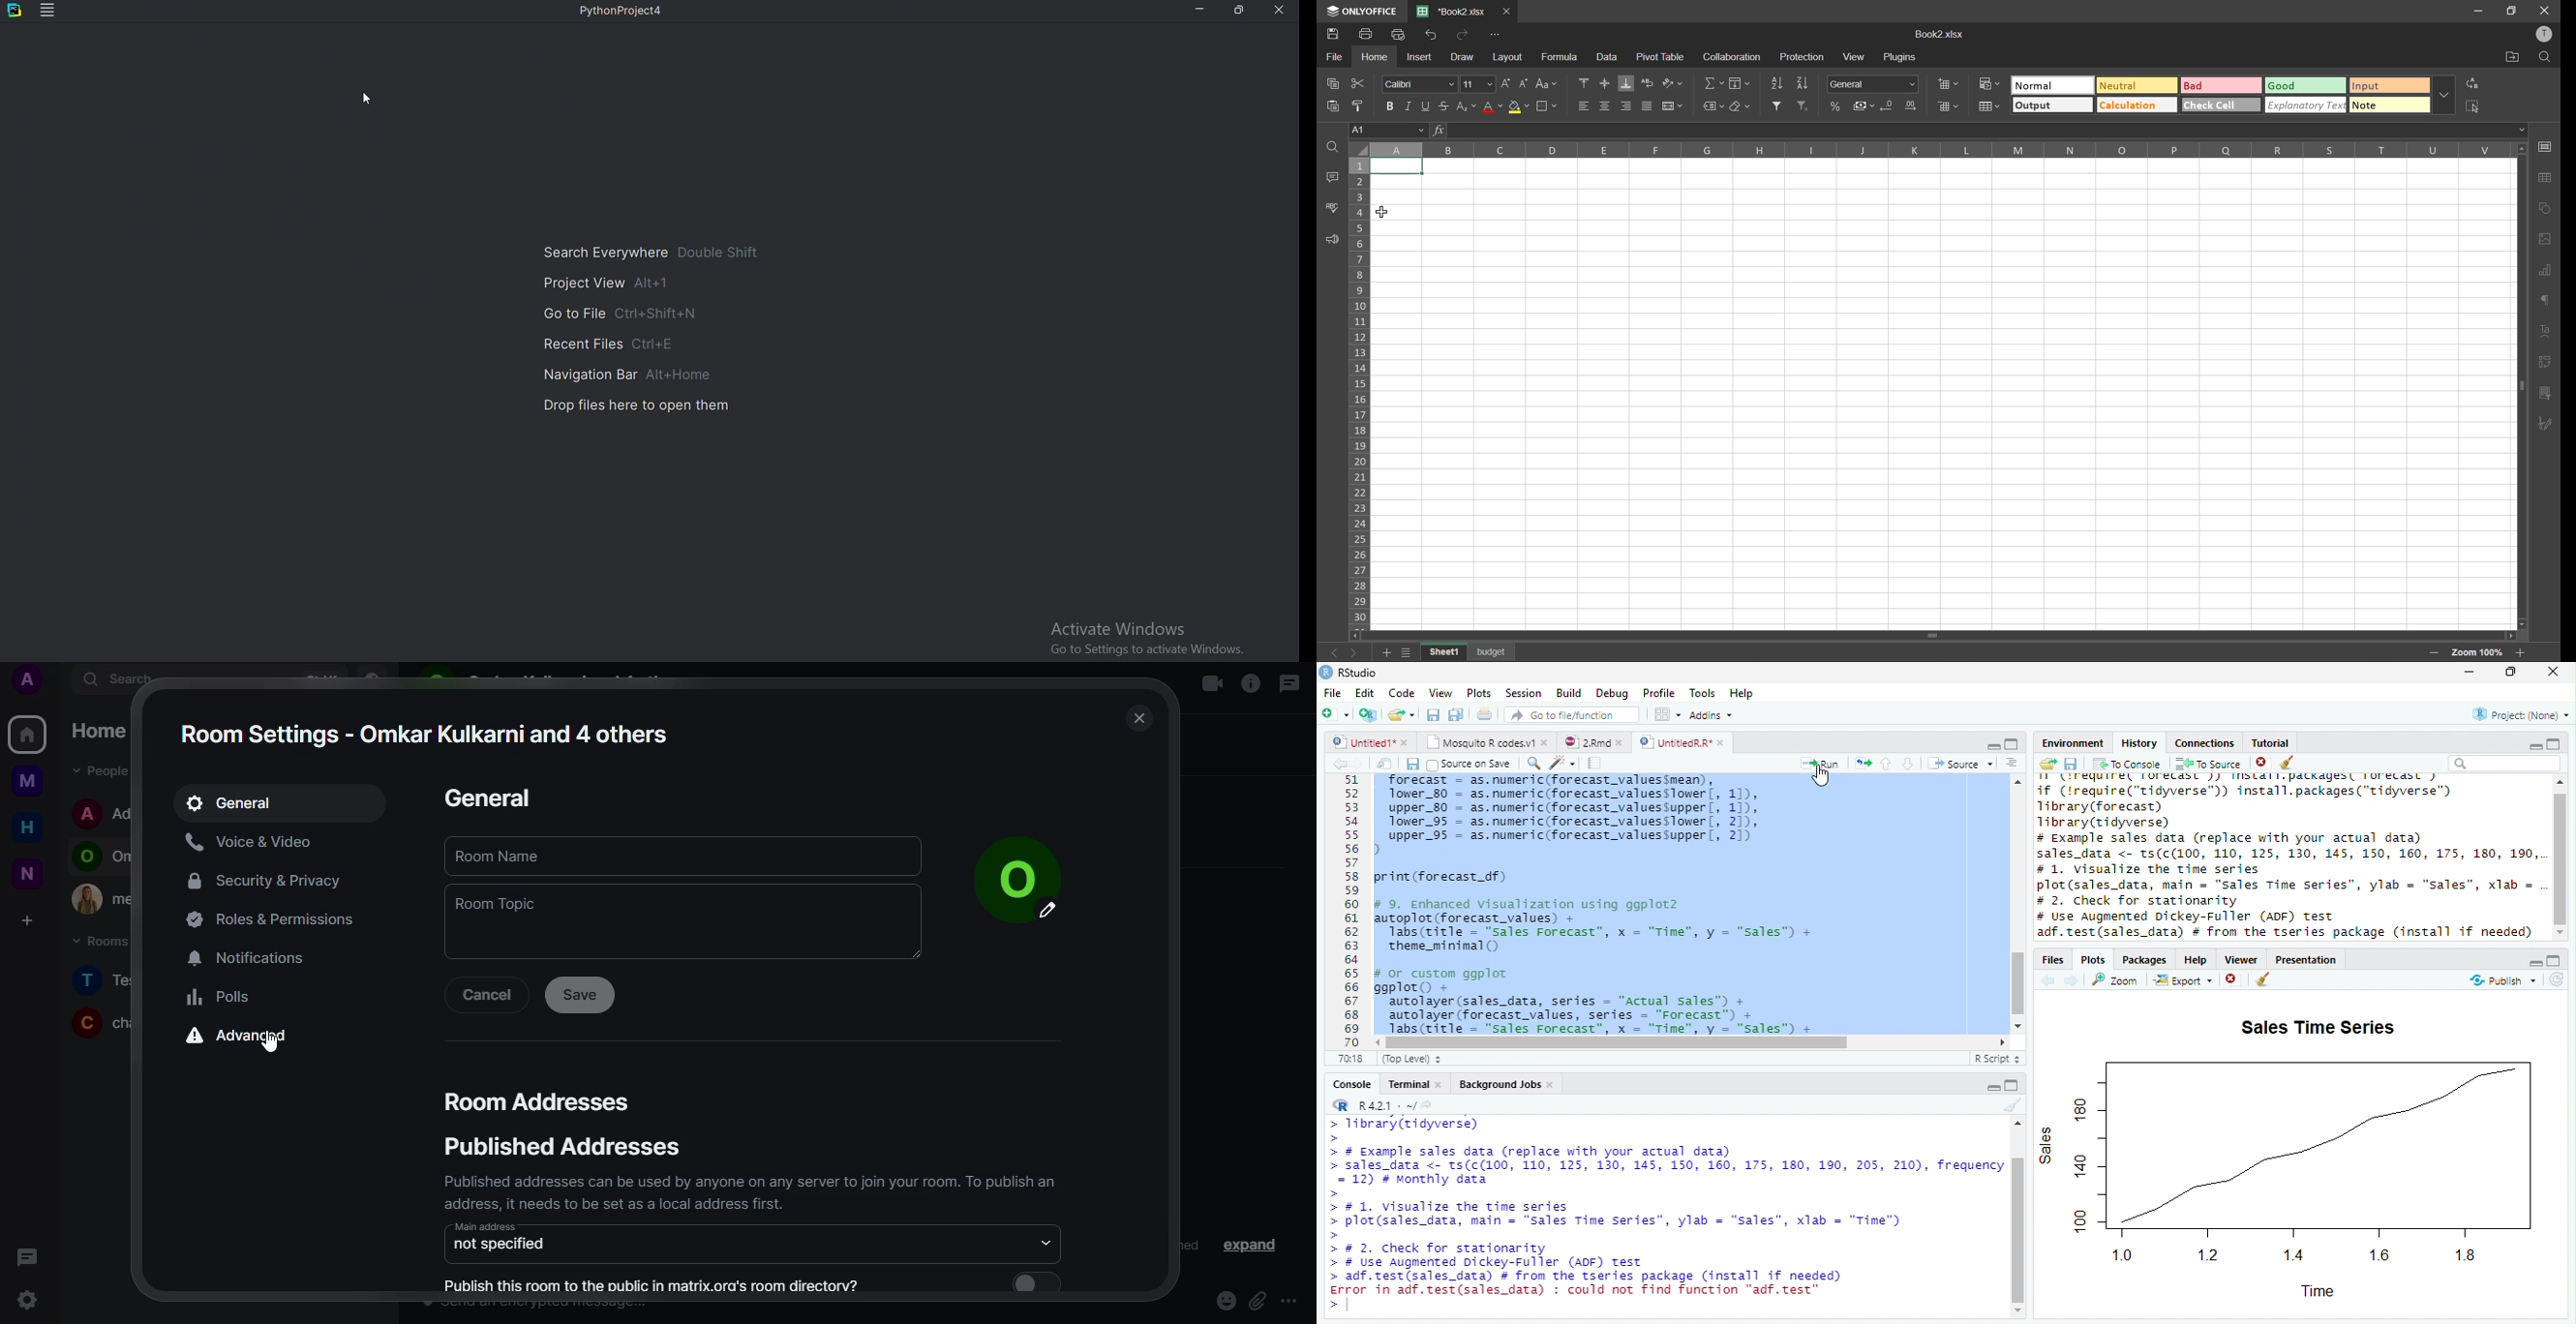  I want to click on room topic, so click(502, 905).